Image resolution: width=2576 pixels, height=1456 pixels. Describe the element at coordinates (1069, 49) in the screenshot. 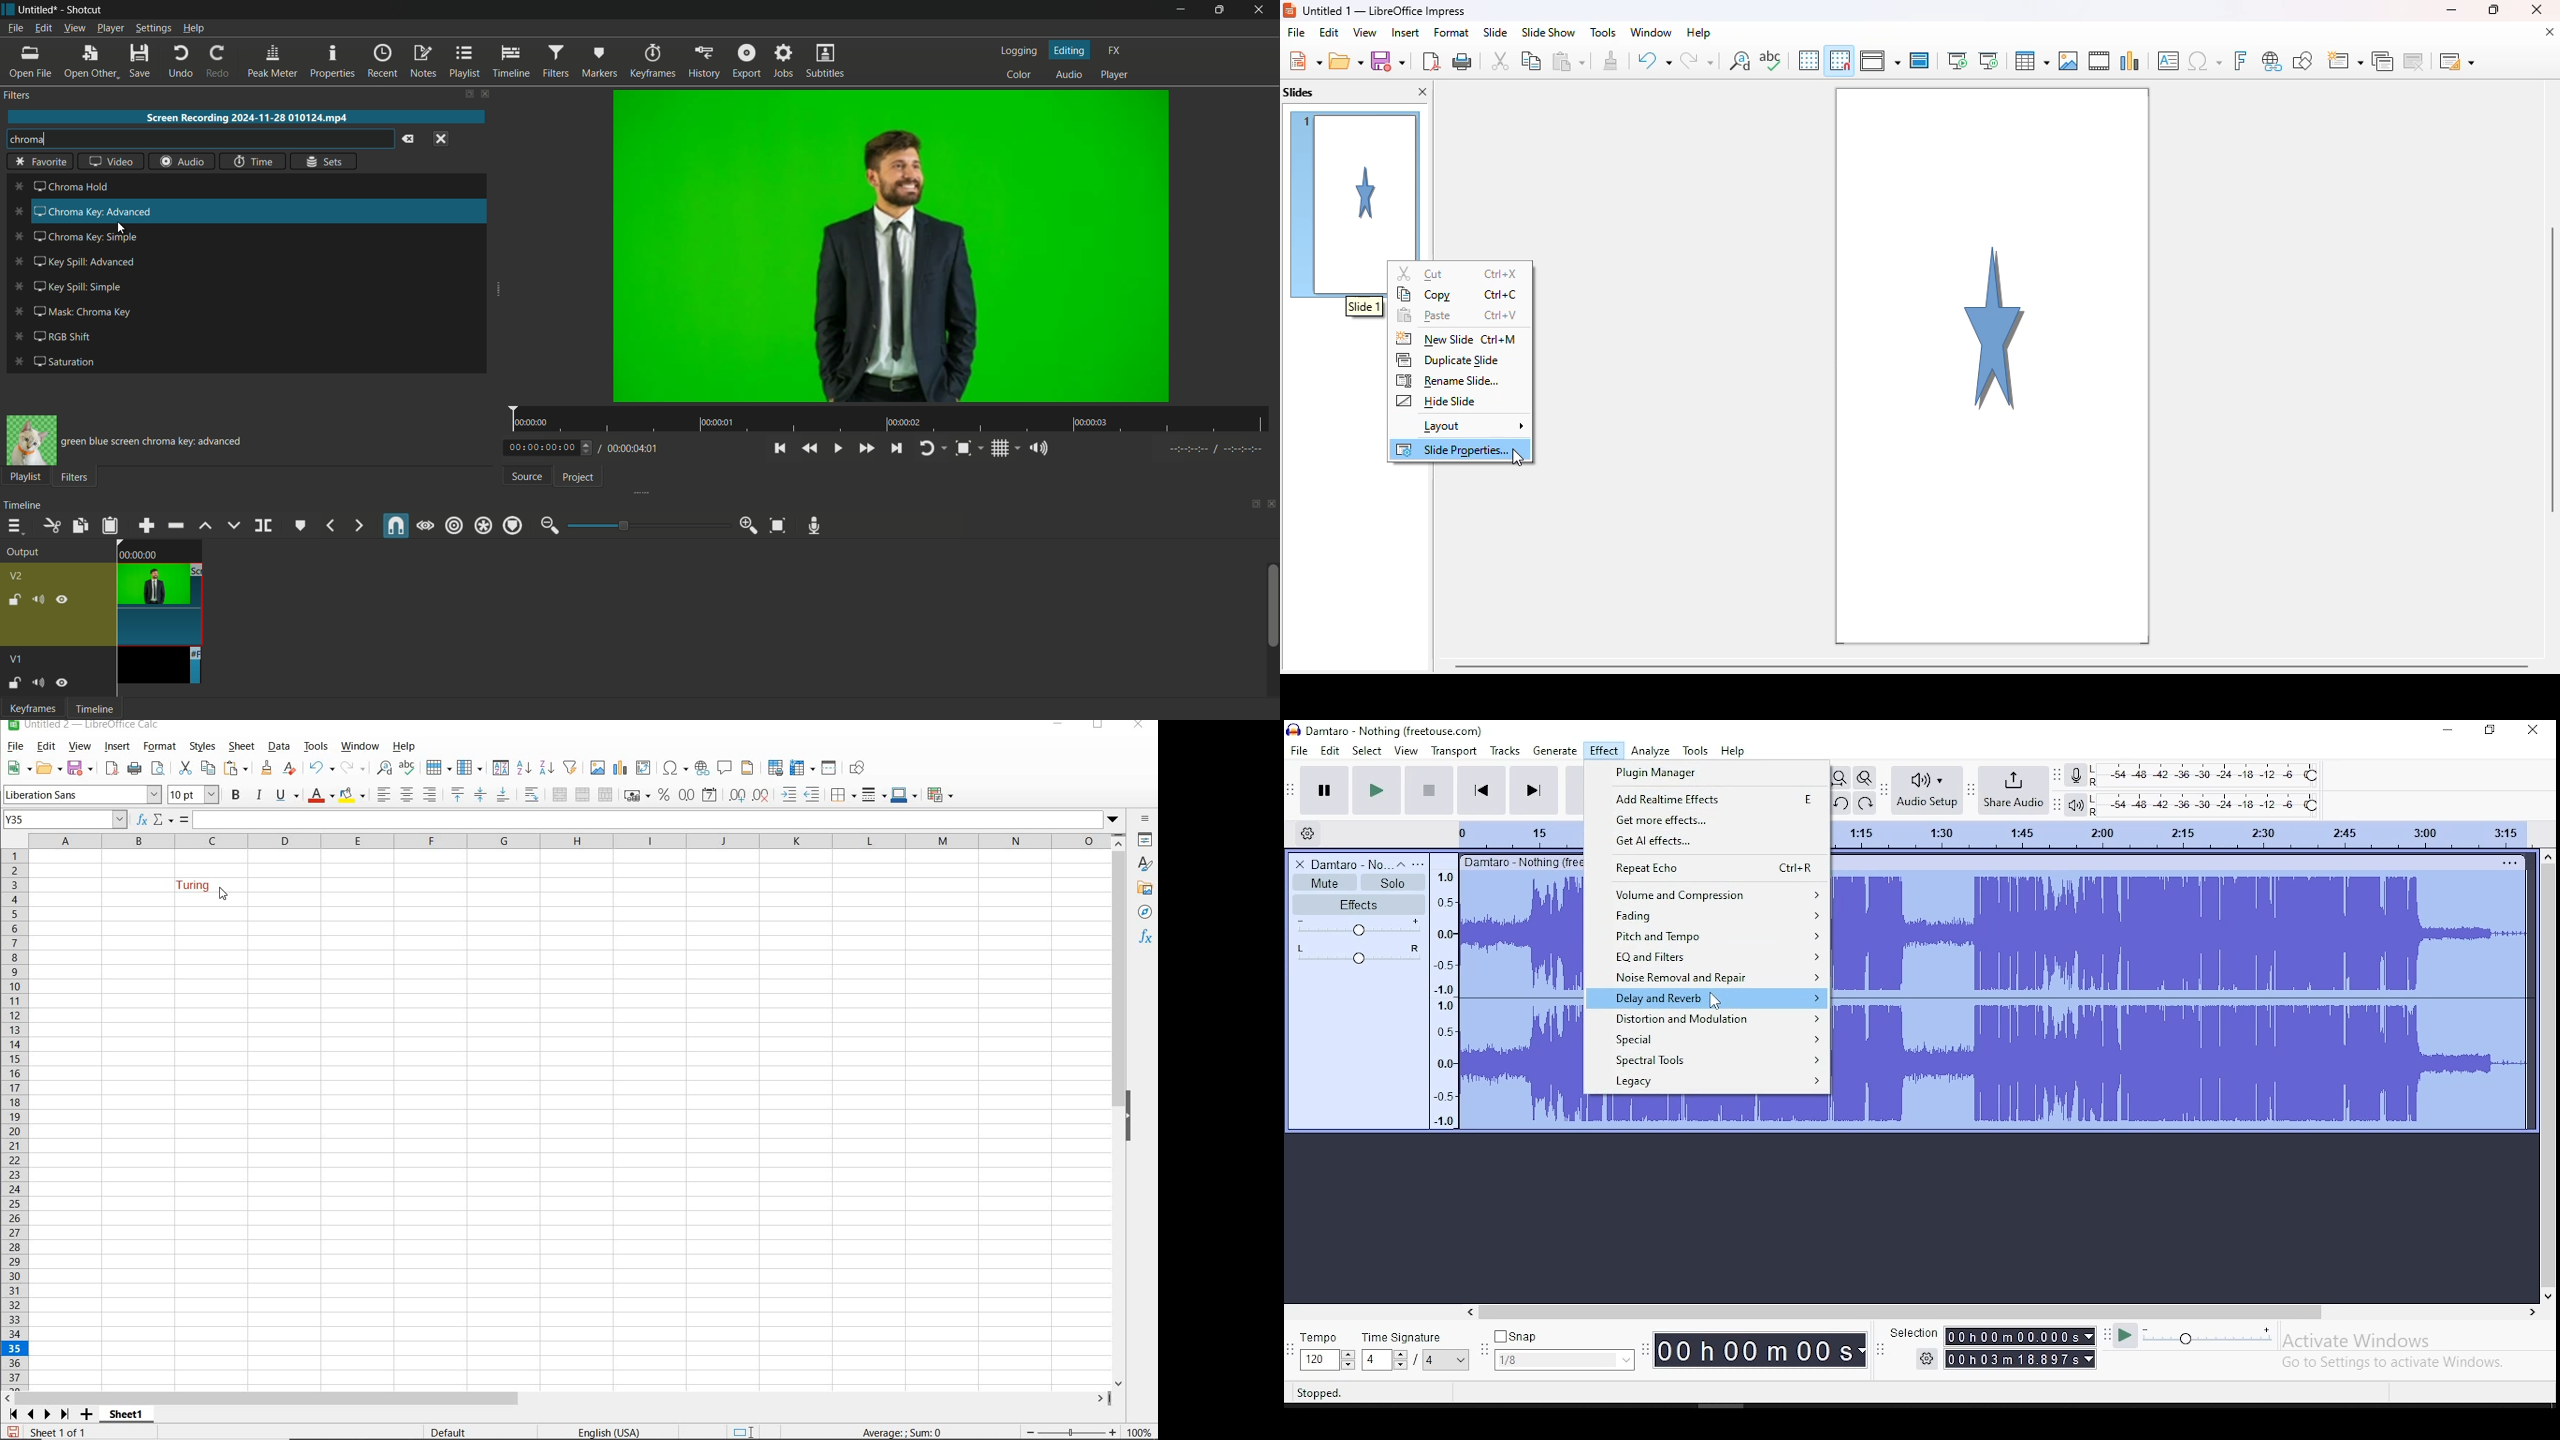

I see `editing` at that location.